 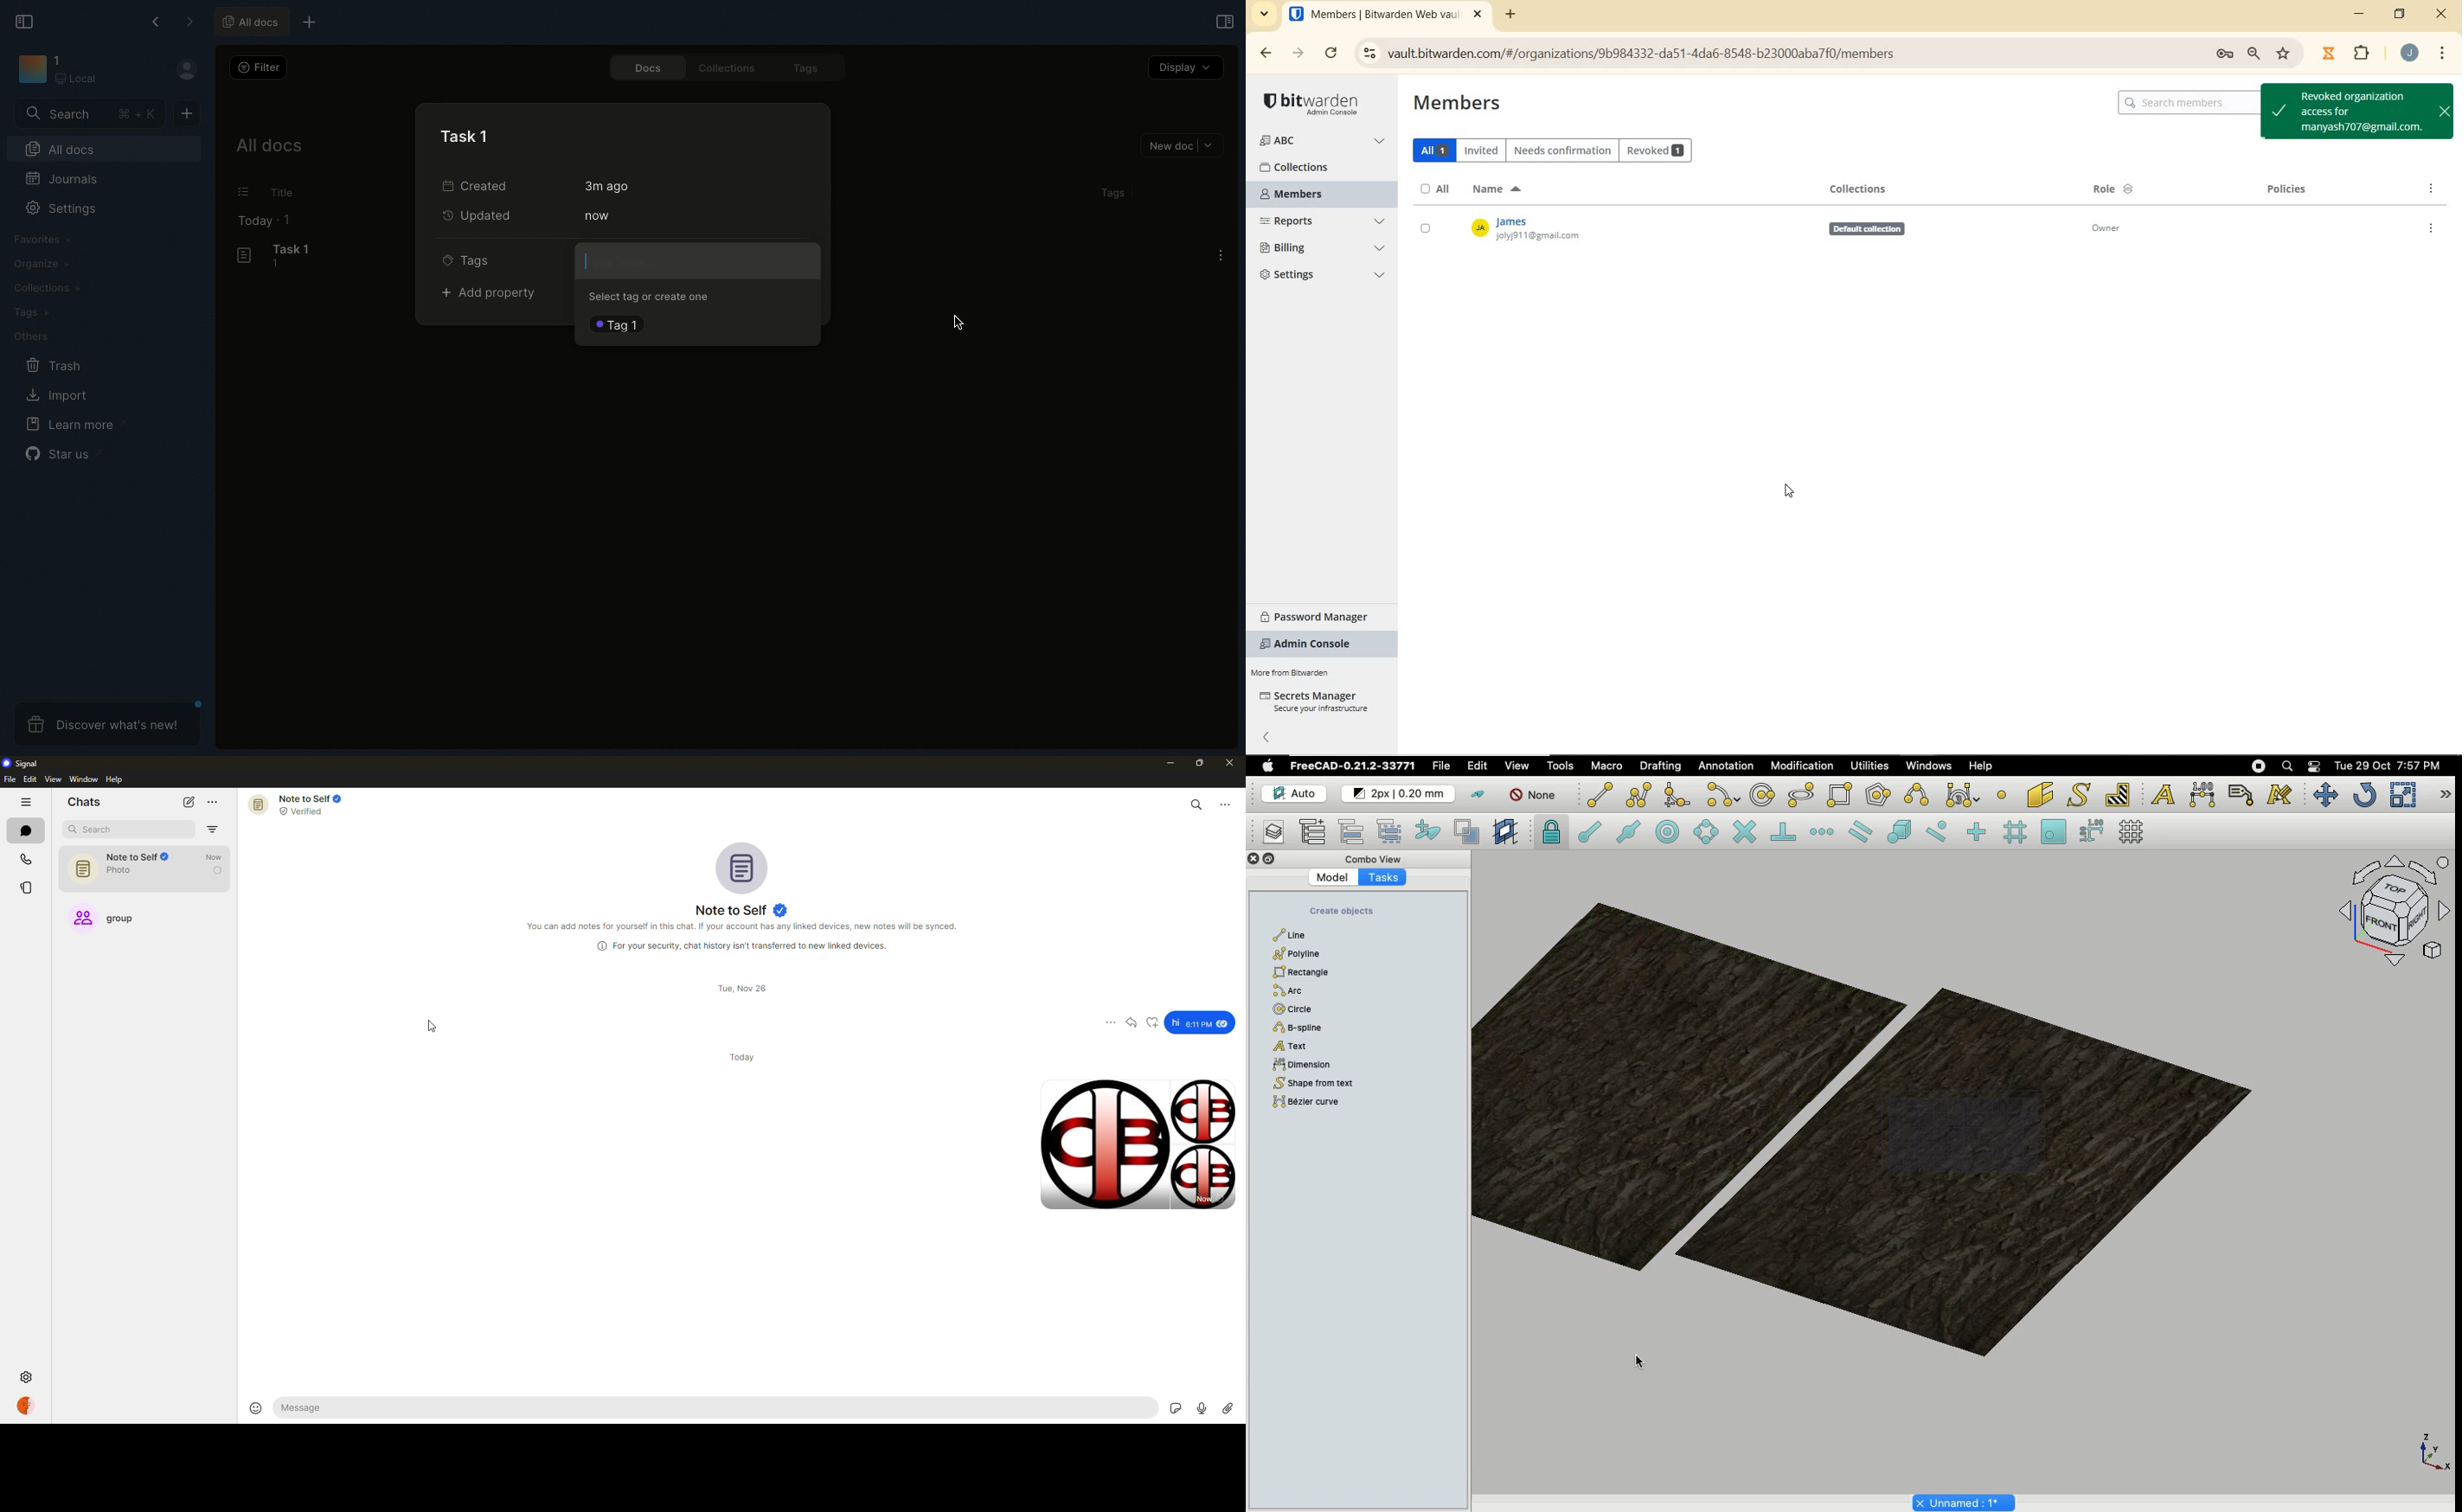 What do you see at coordinates (1966, 1501) in the screenshot?
I see `Project name` at bounding box center [1966, 1501].